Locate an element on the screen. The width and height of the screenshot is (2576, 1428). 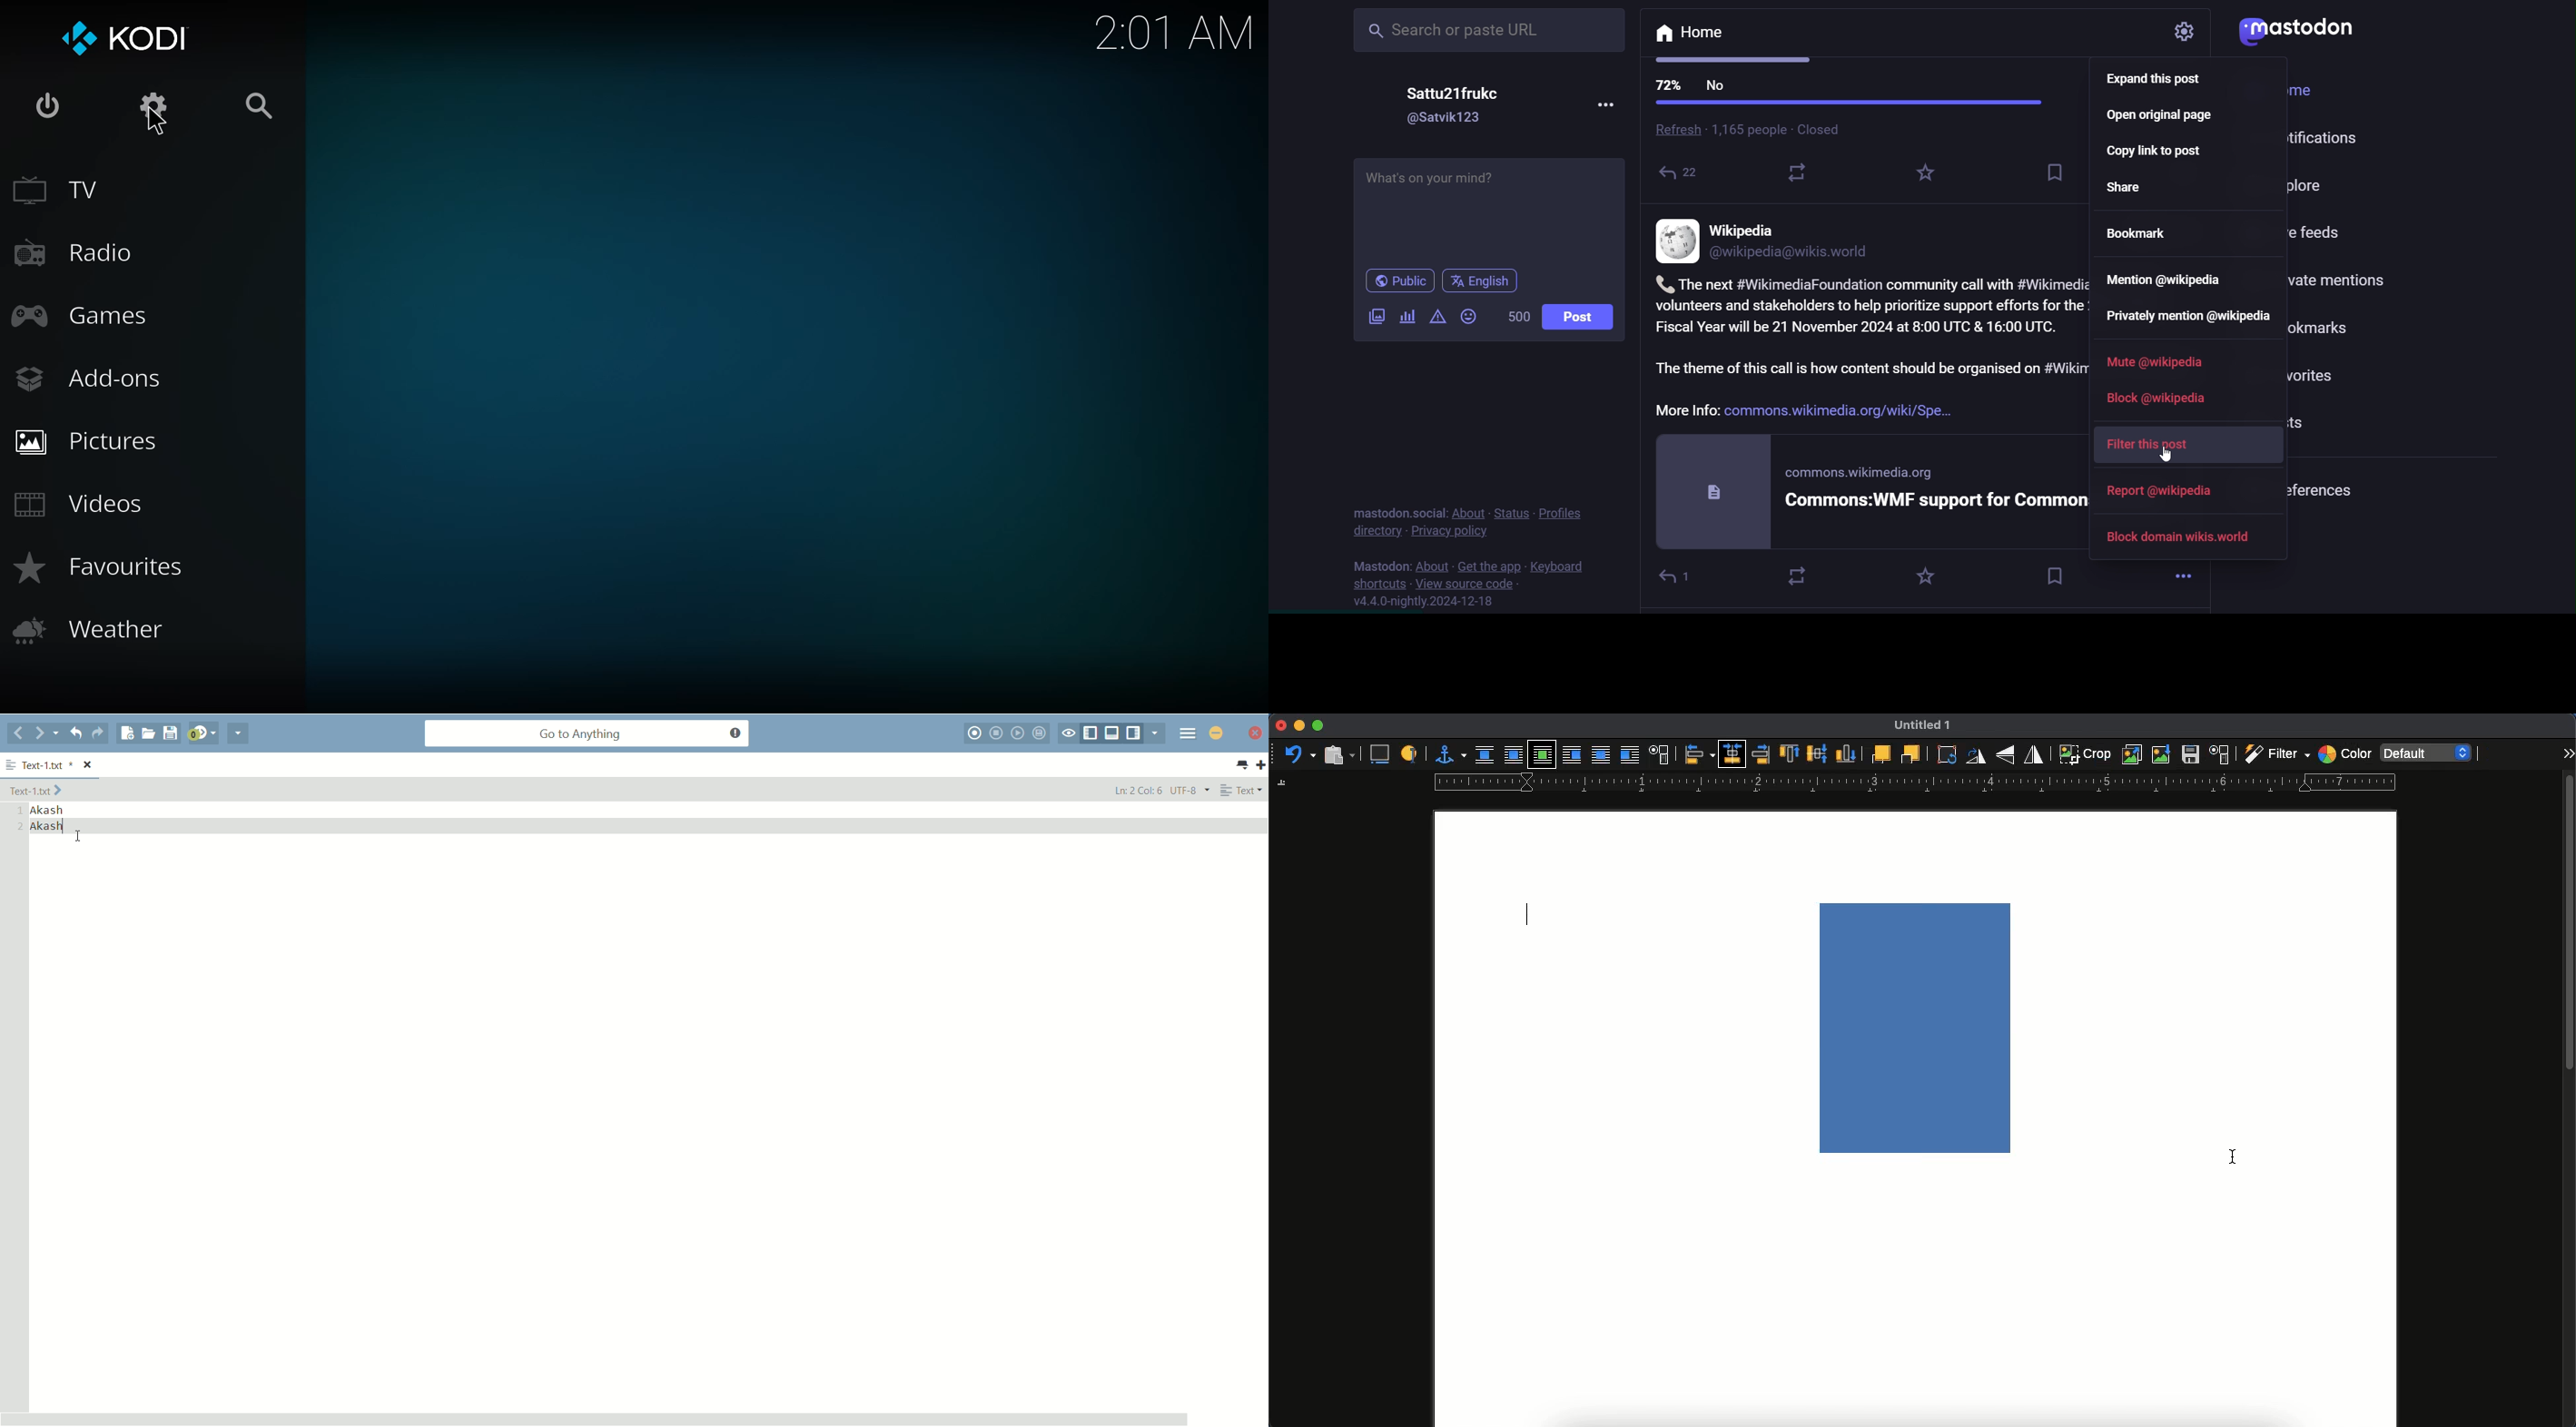
shortcut is located at coordinates (1374, 583).